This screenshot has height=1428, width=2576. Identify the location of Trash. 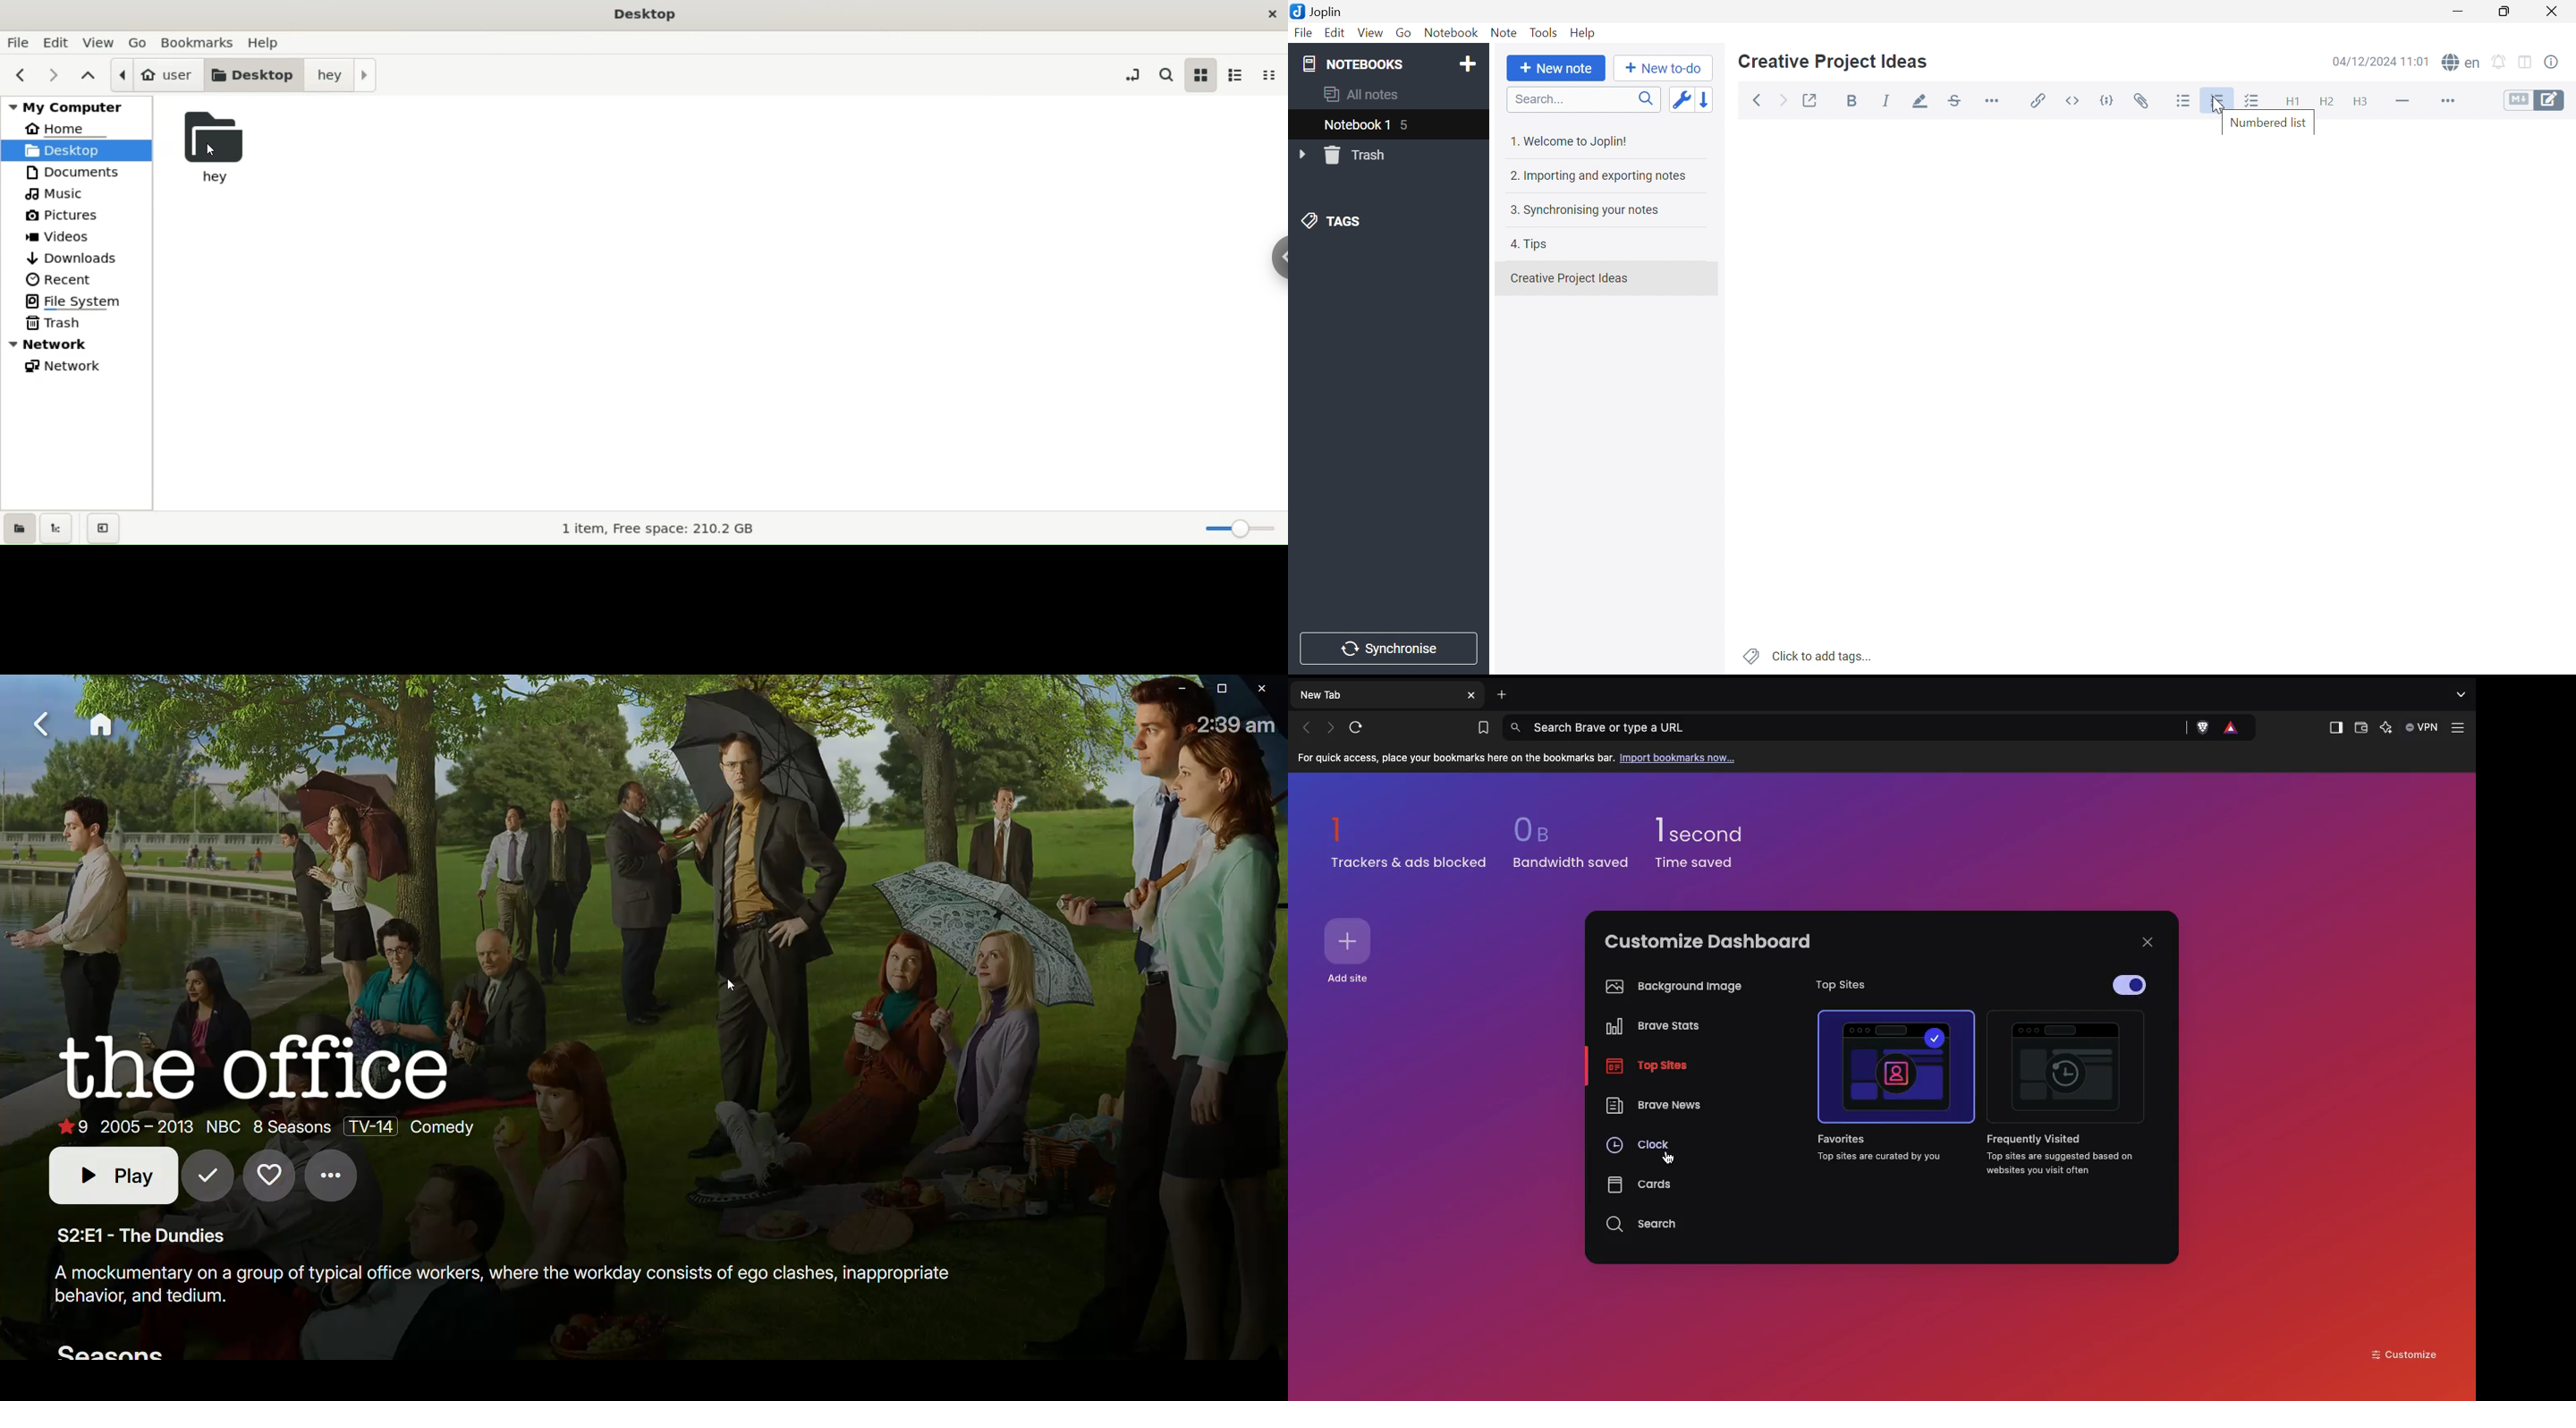
(1360, 156).